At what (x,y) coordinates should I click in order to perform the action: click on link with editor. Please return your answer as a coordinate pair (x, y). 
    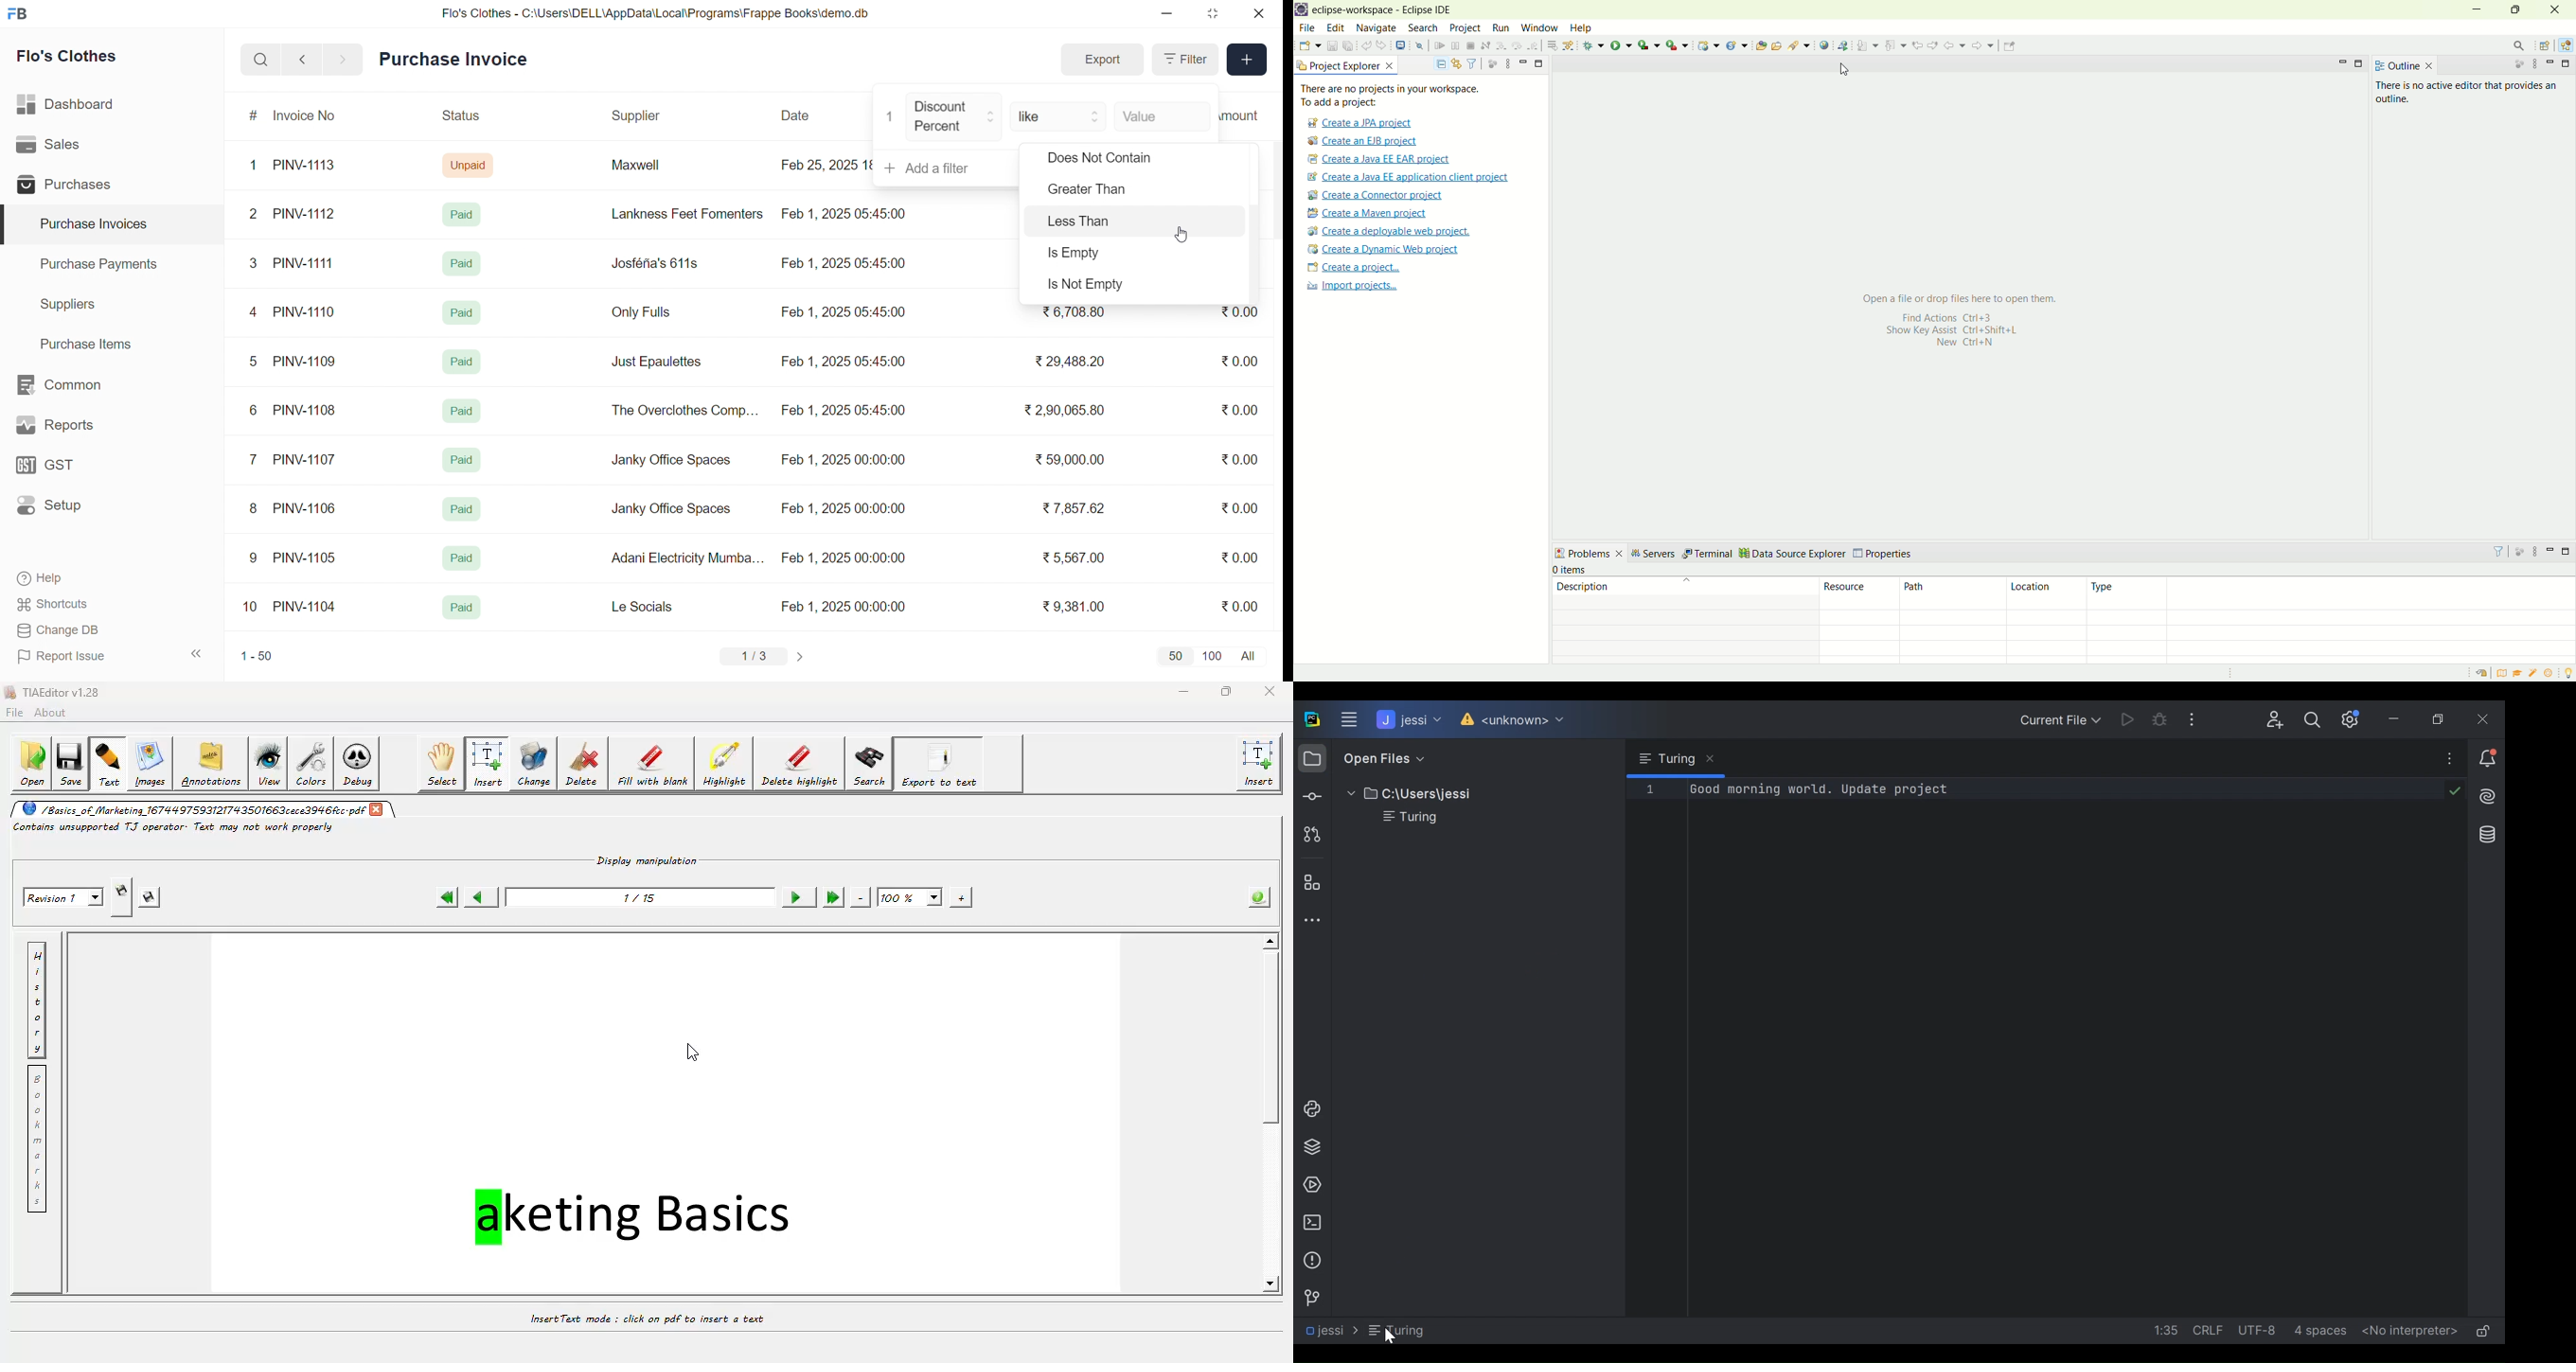
    Looking at the image, I should click on (1457, 63).